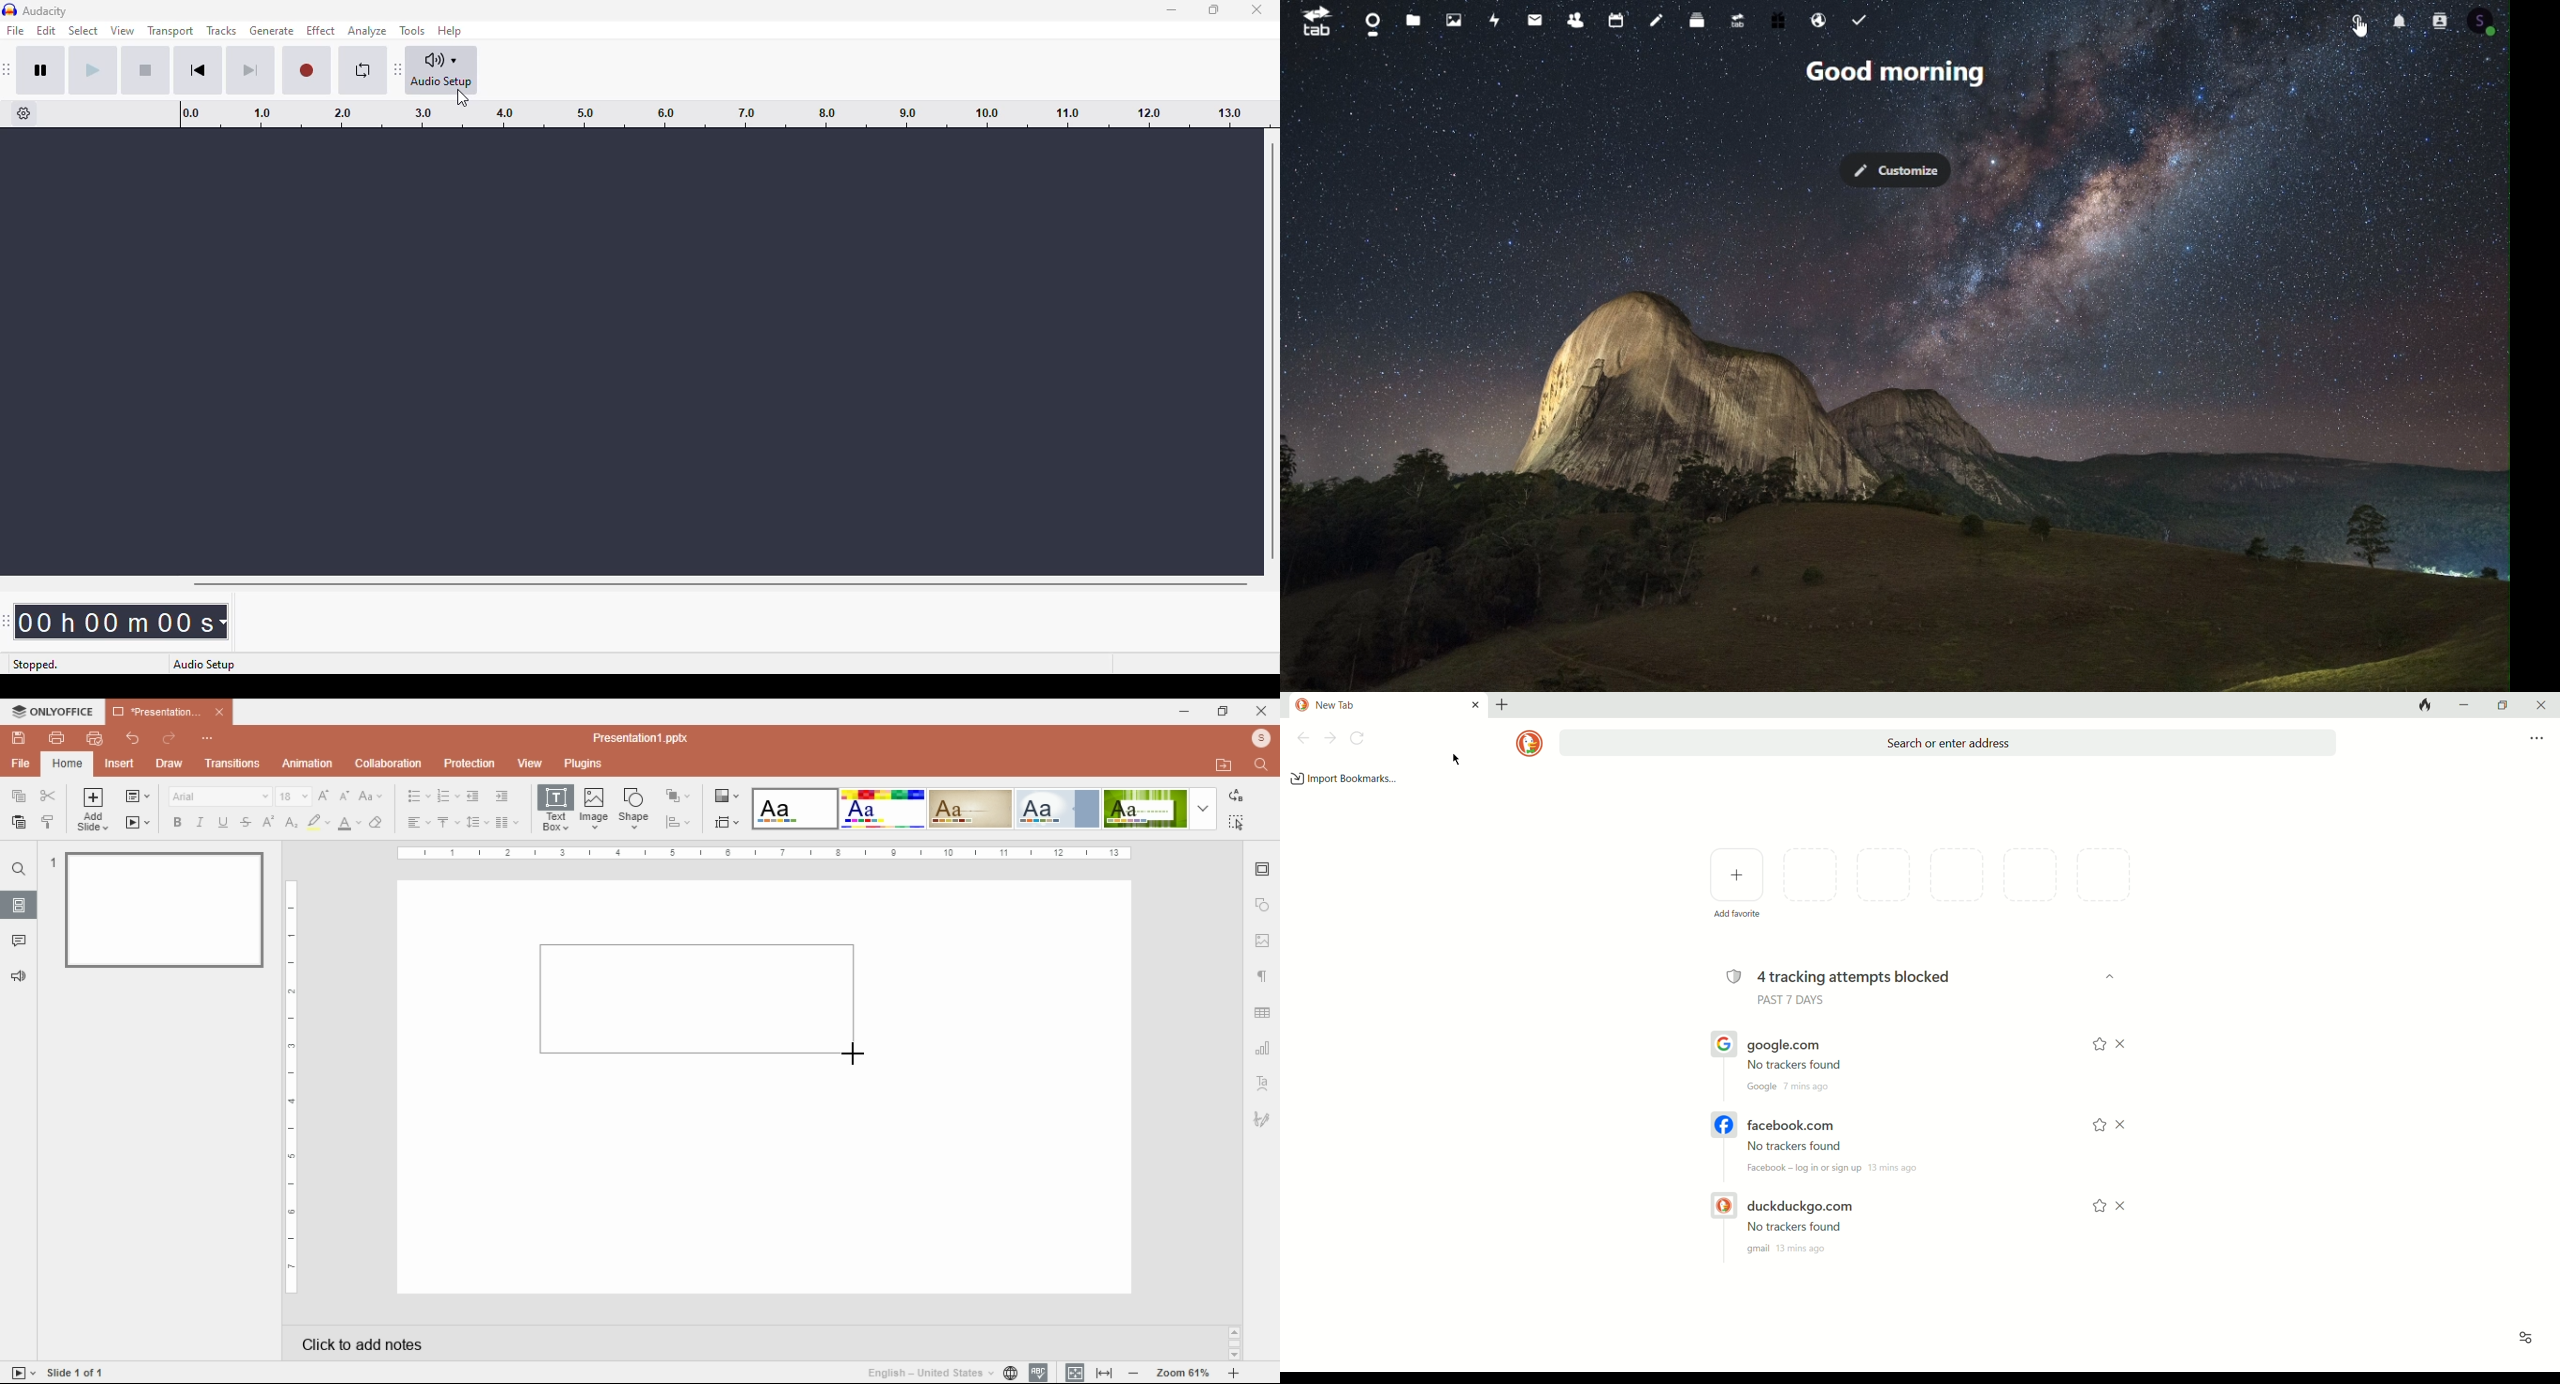 Image resolution: width=2576 pixels, height=1400 pixels. Describe the element at coordinates (2485, 20) in the screenshot. I see `Account icon ` at that location.